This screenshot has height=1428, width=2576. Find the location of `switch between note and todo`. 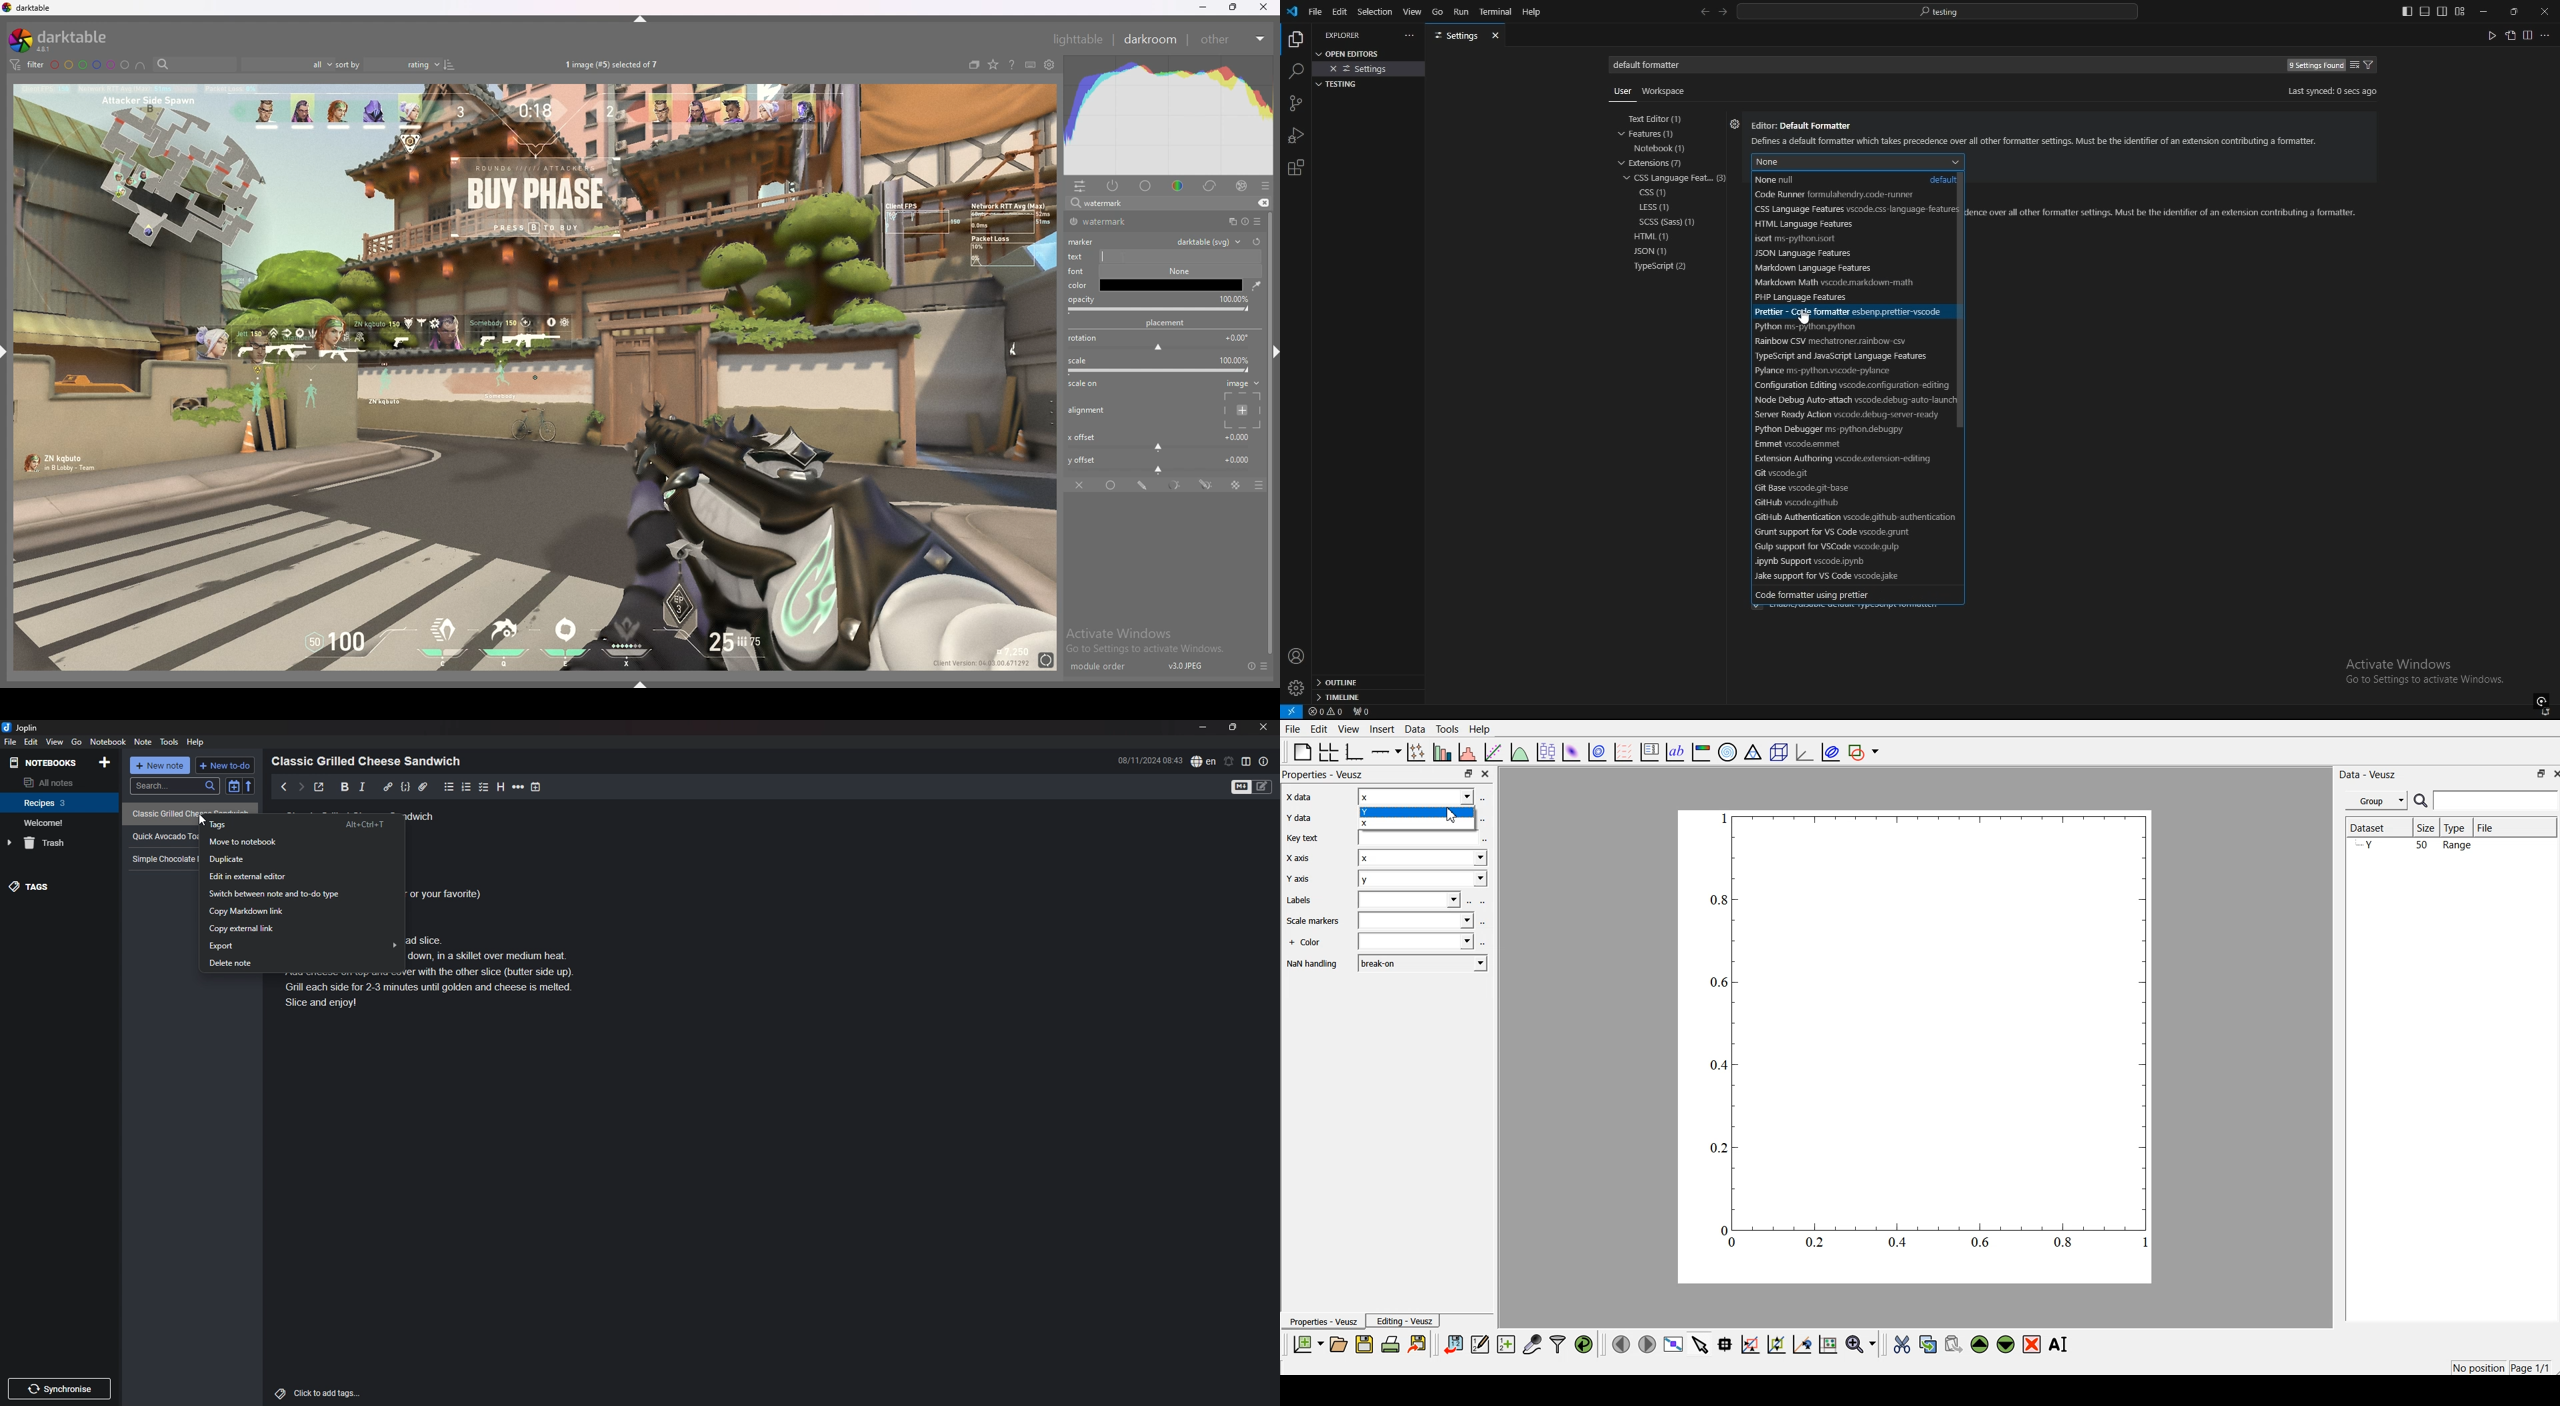

switch between note and todo is located at coordinates (300, 894).